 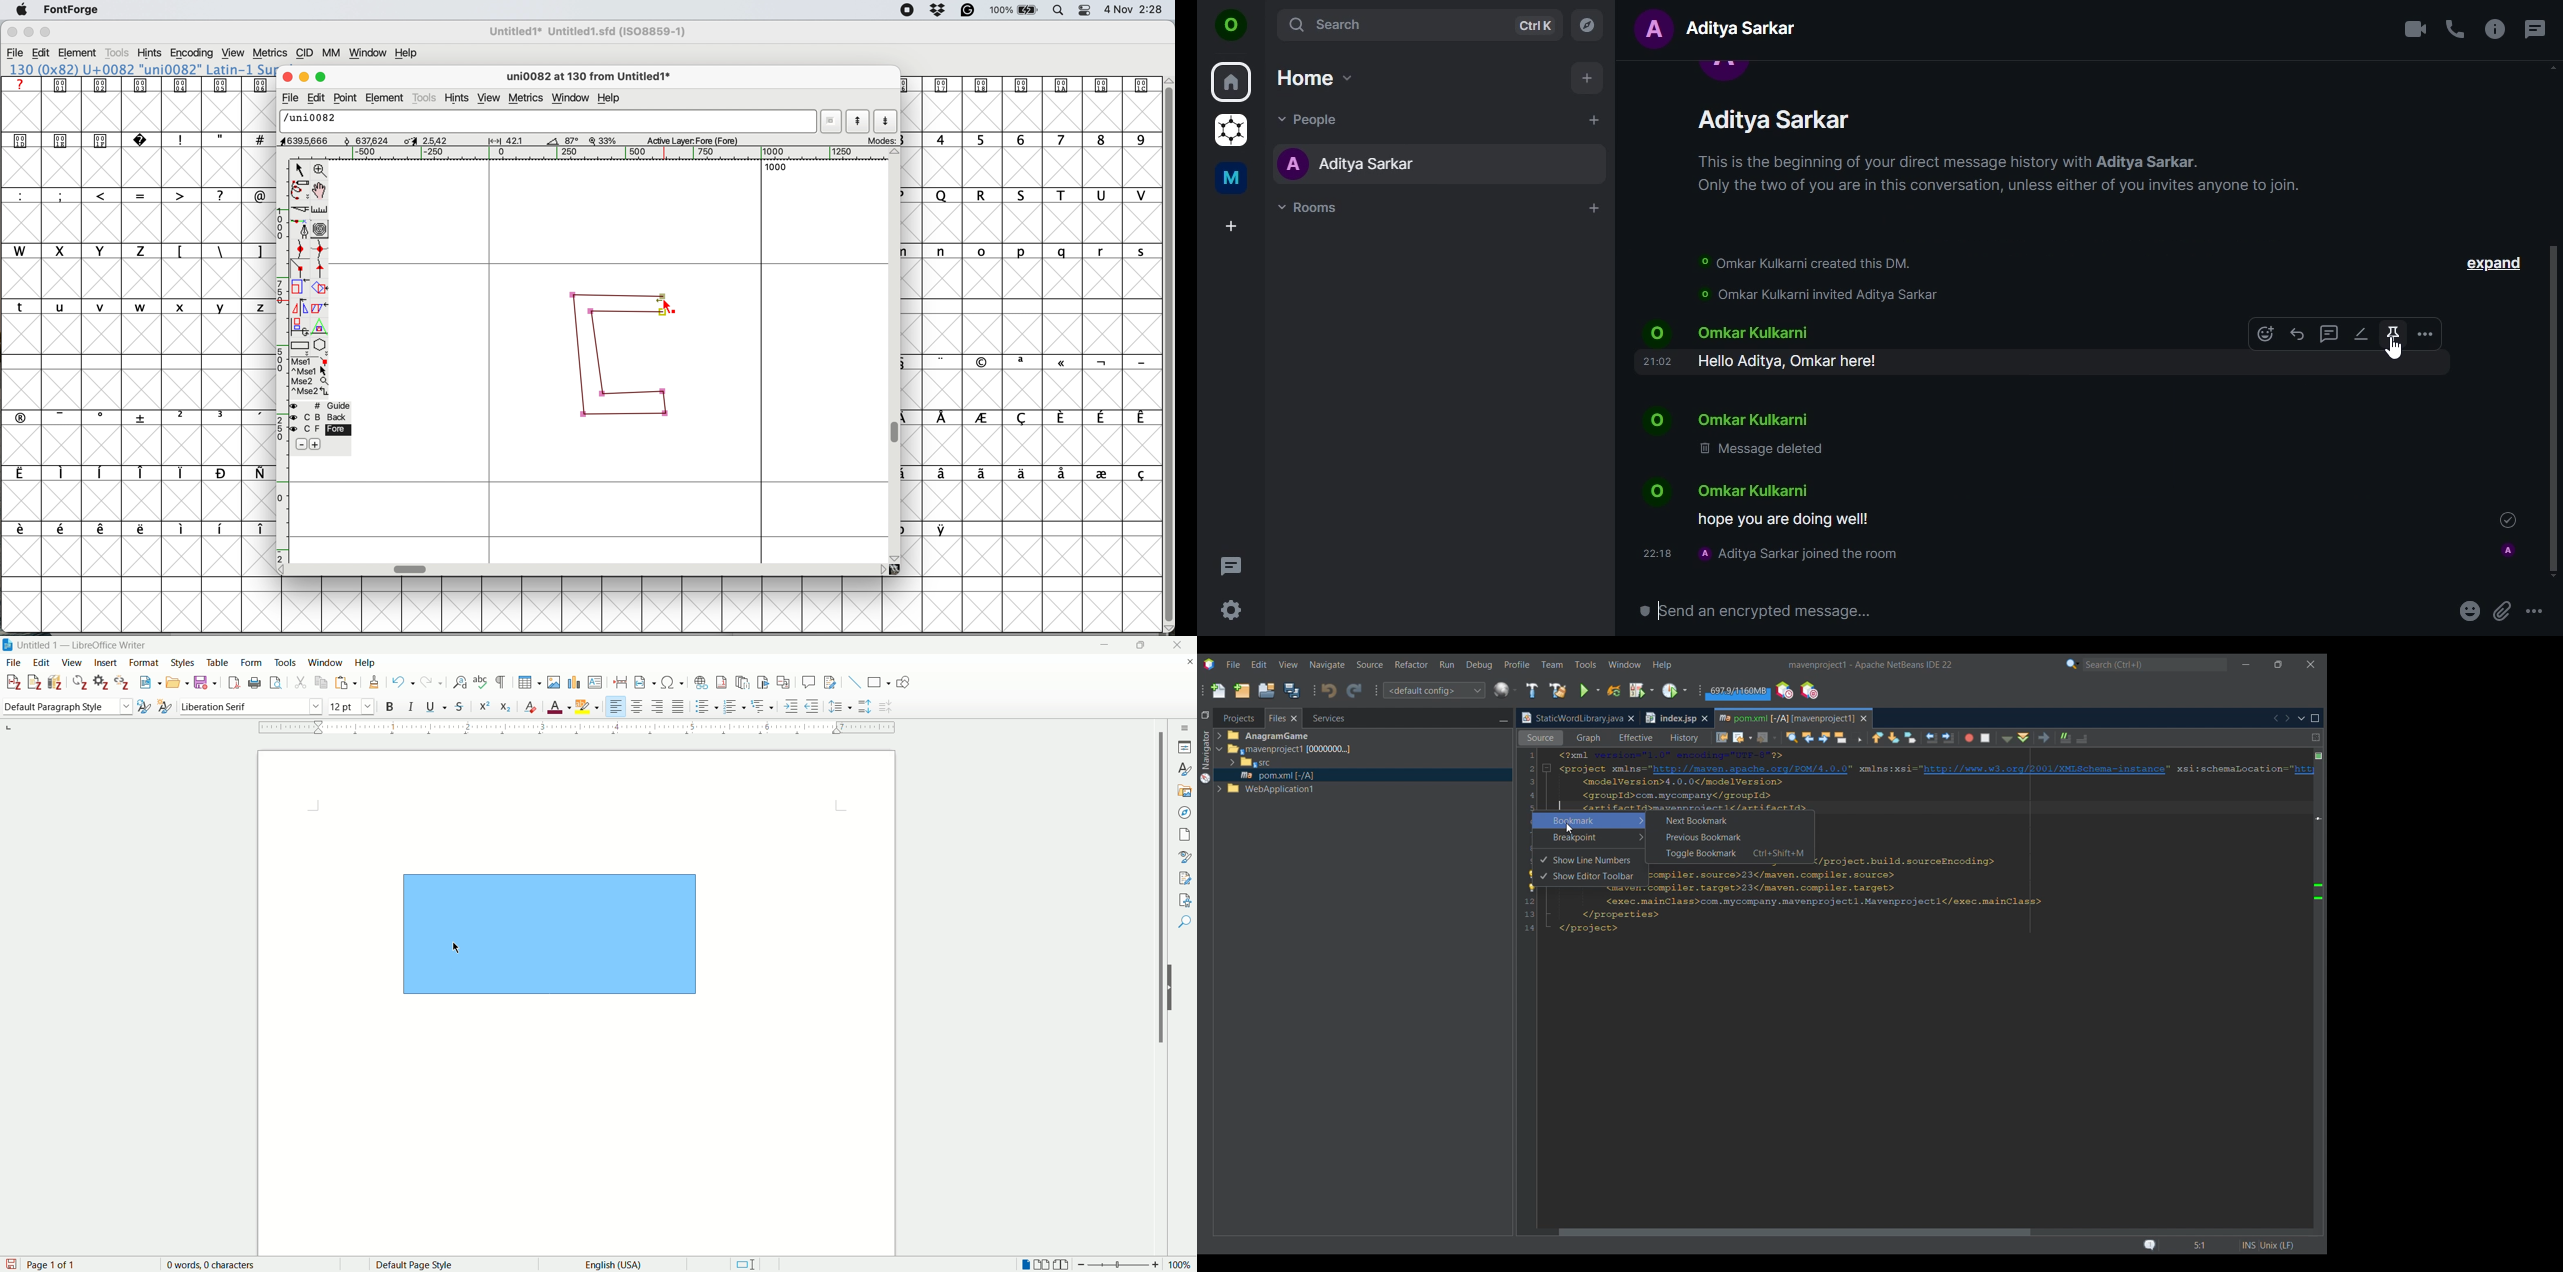 I want to click on View menu, so click(x=1288, y=665).